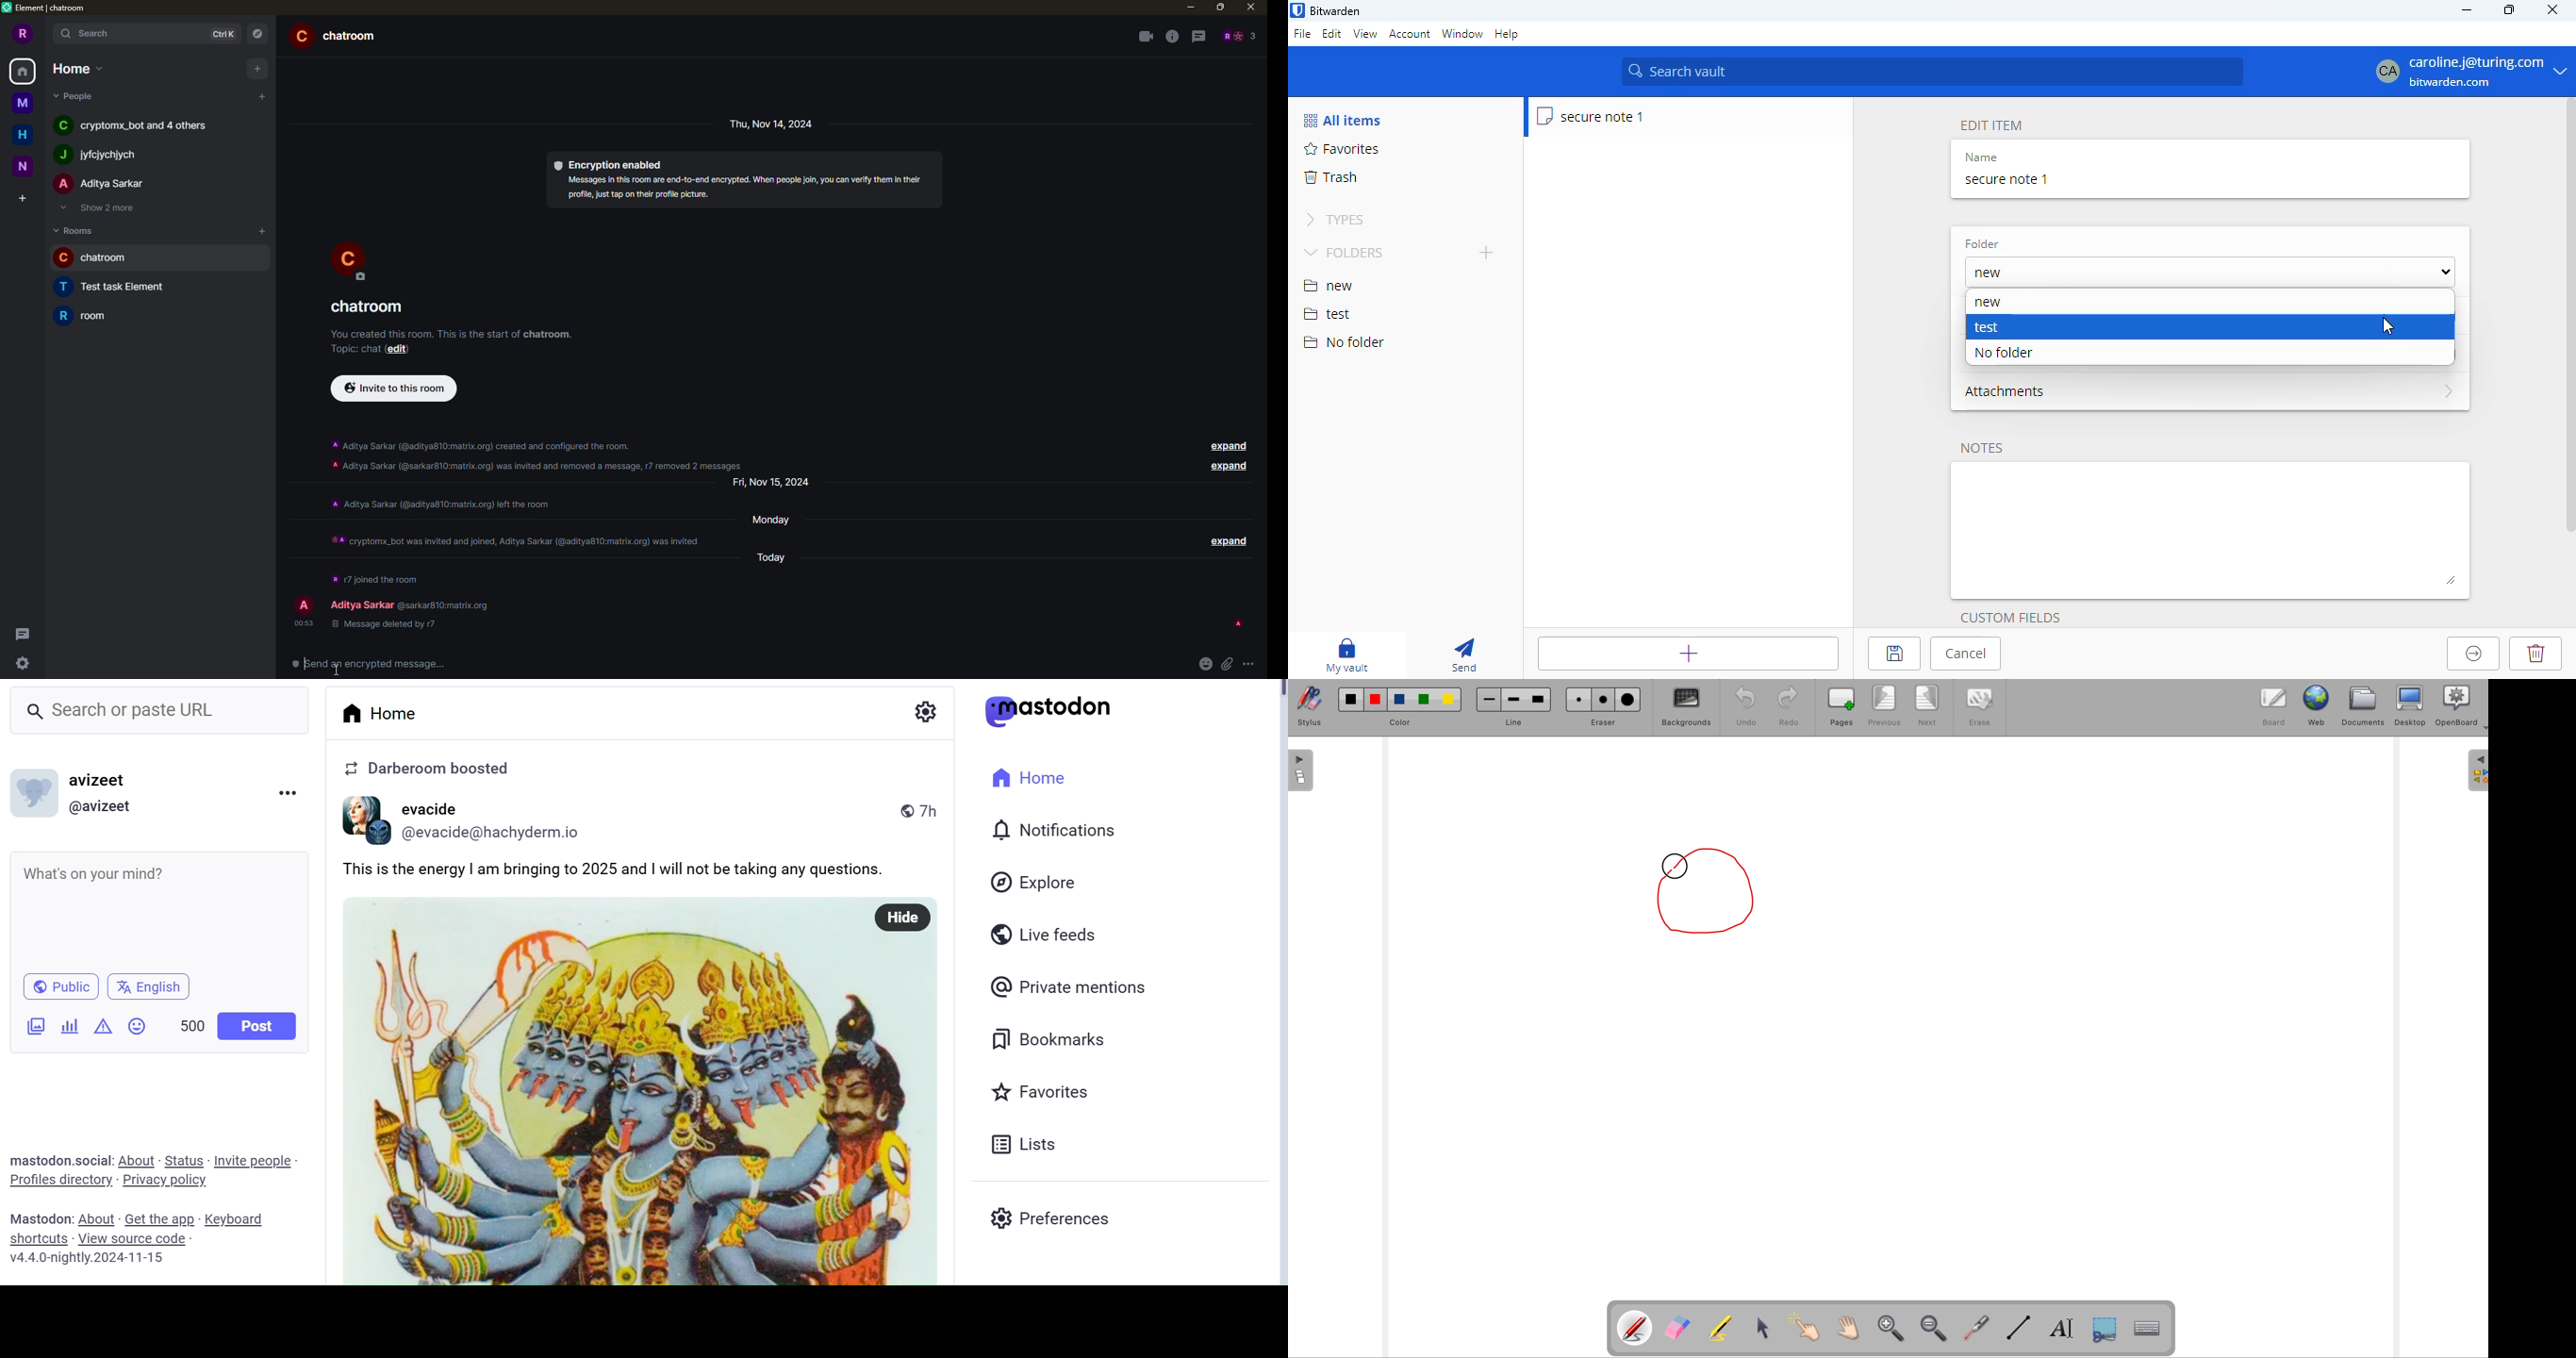 This screenshot has height=1372, width=2576. Describe the element at coordinates (345, 662) in the screenshot. I see `cursor` at that location.